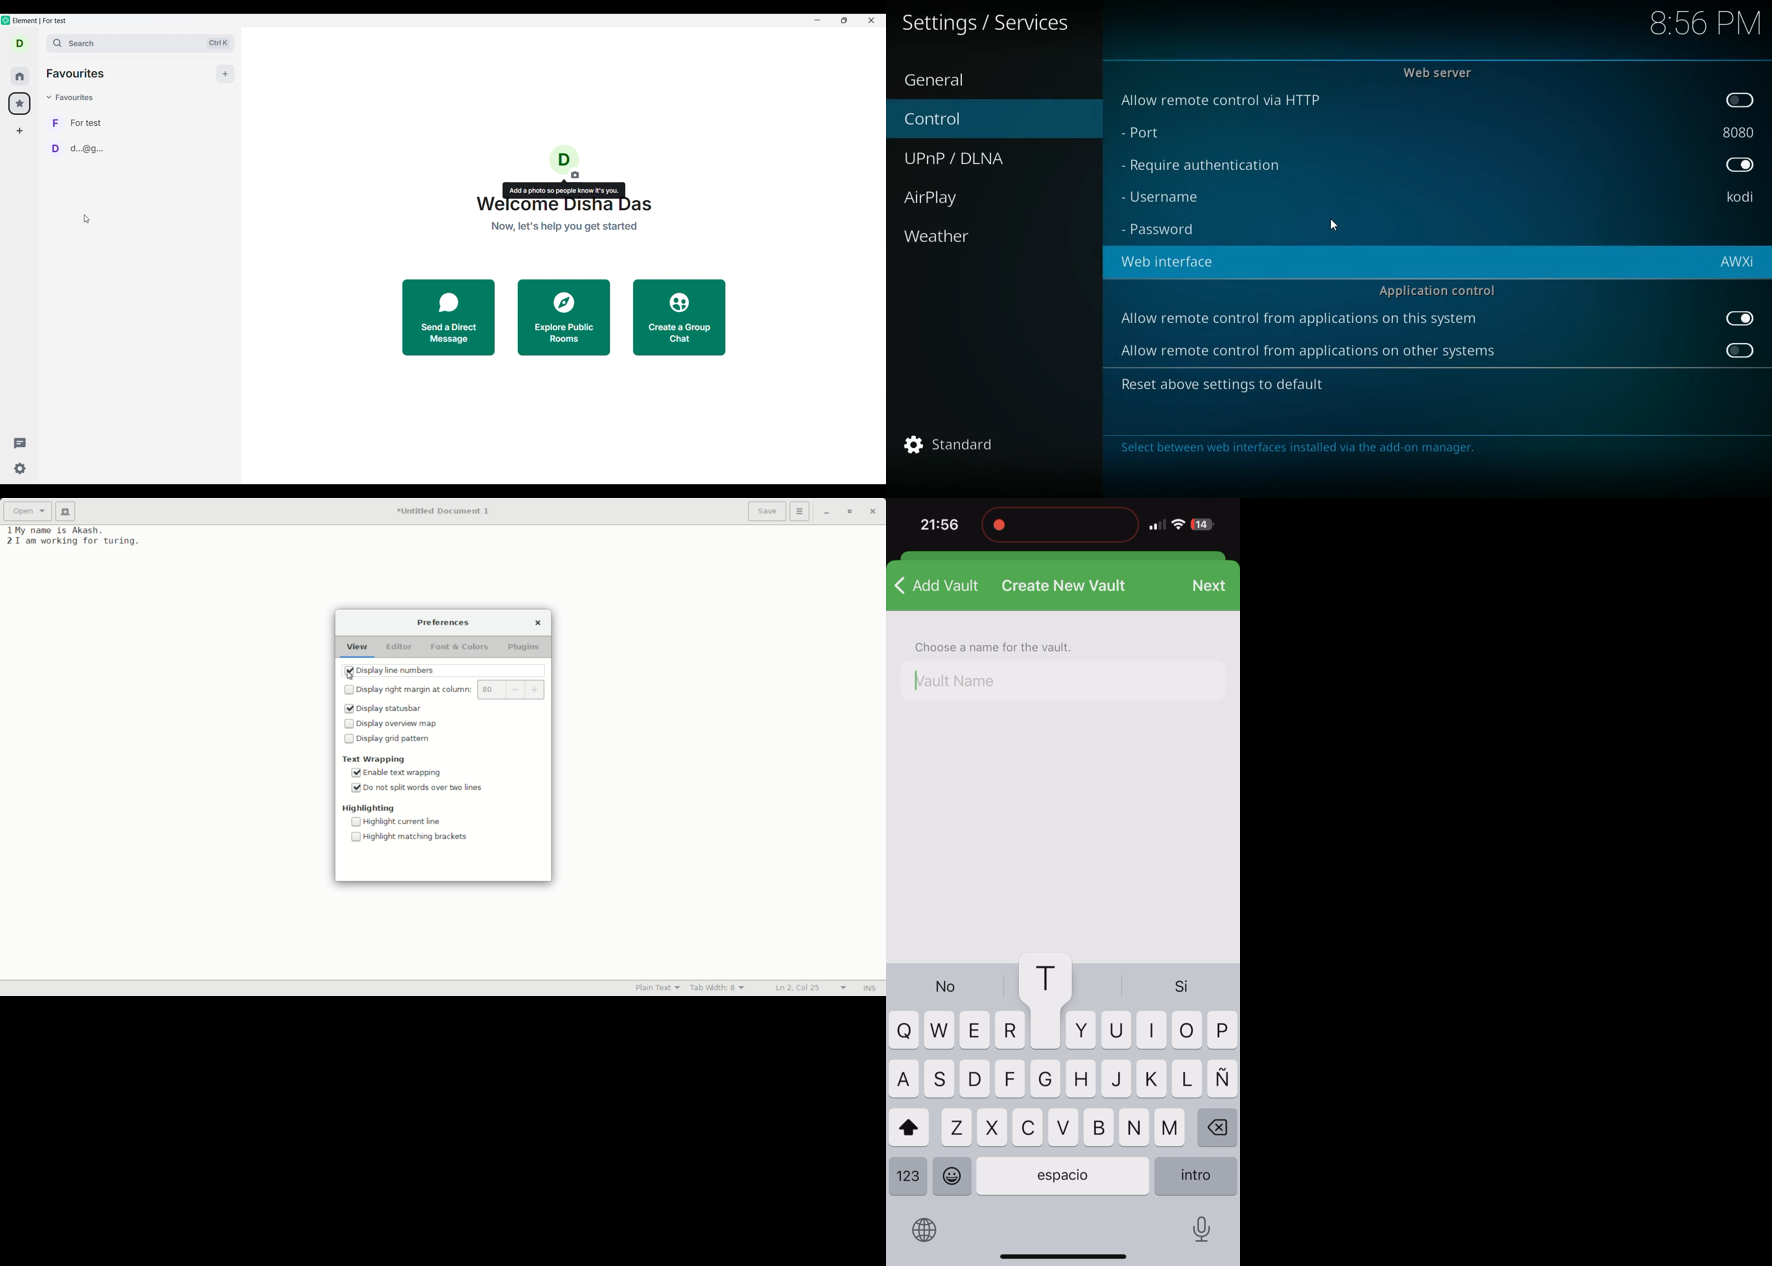  What do you see at coordinates (939, 236) in the screenshot?
I see `Weather` at bounding box center [939, 236].